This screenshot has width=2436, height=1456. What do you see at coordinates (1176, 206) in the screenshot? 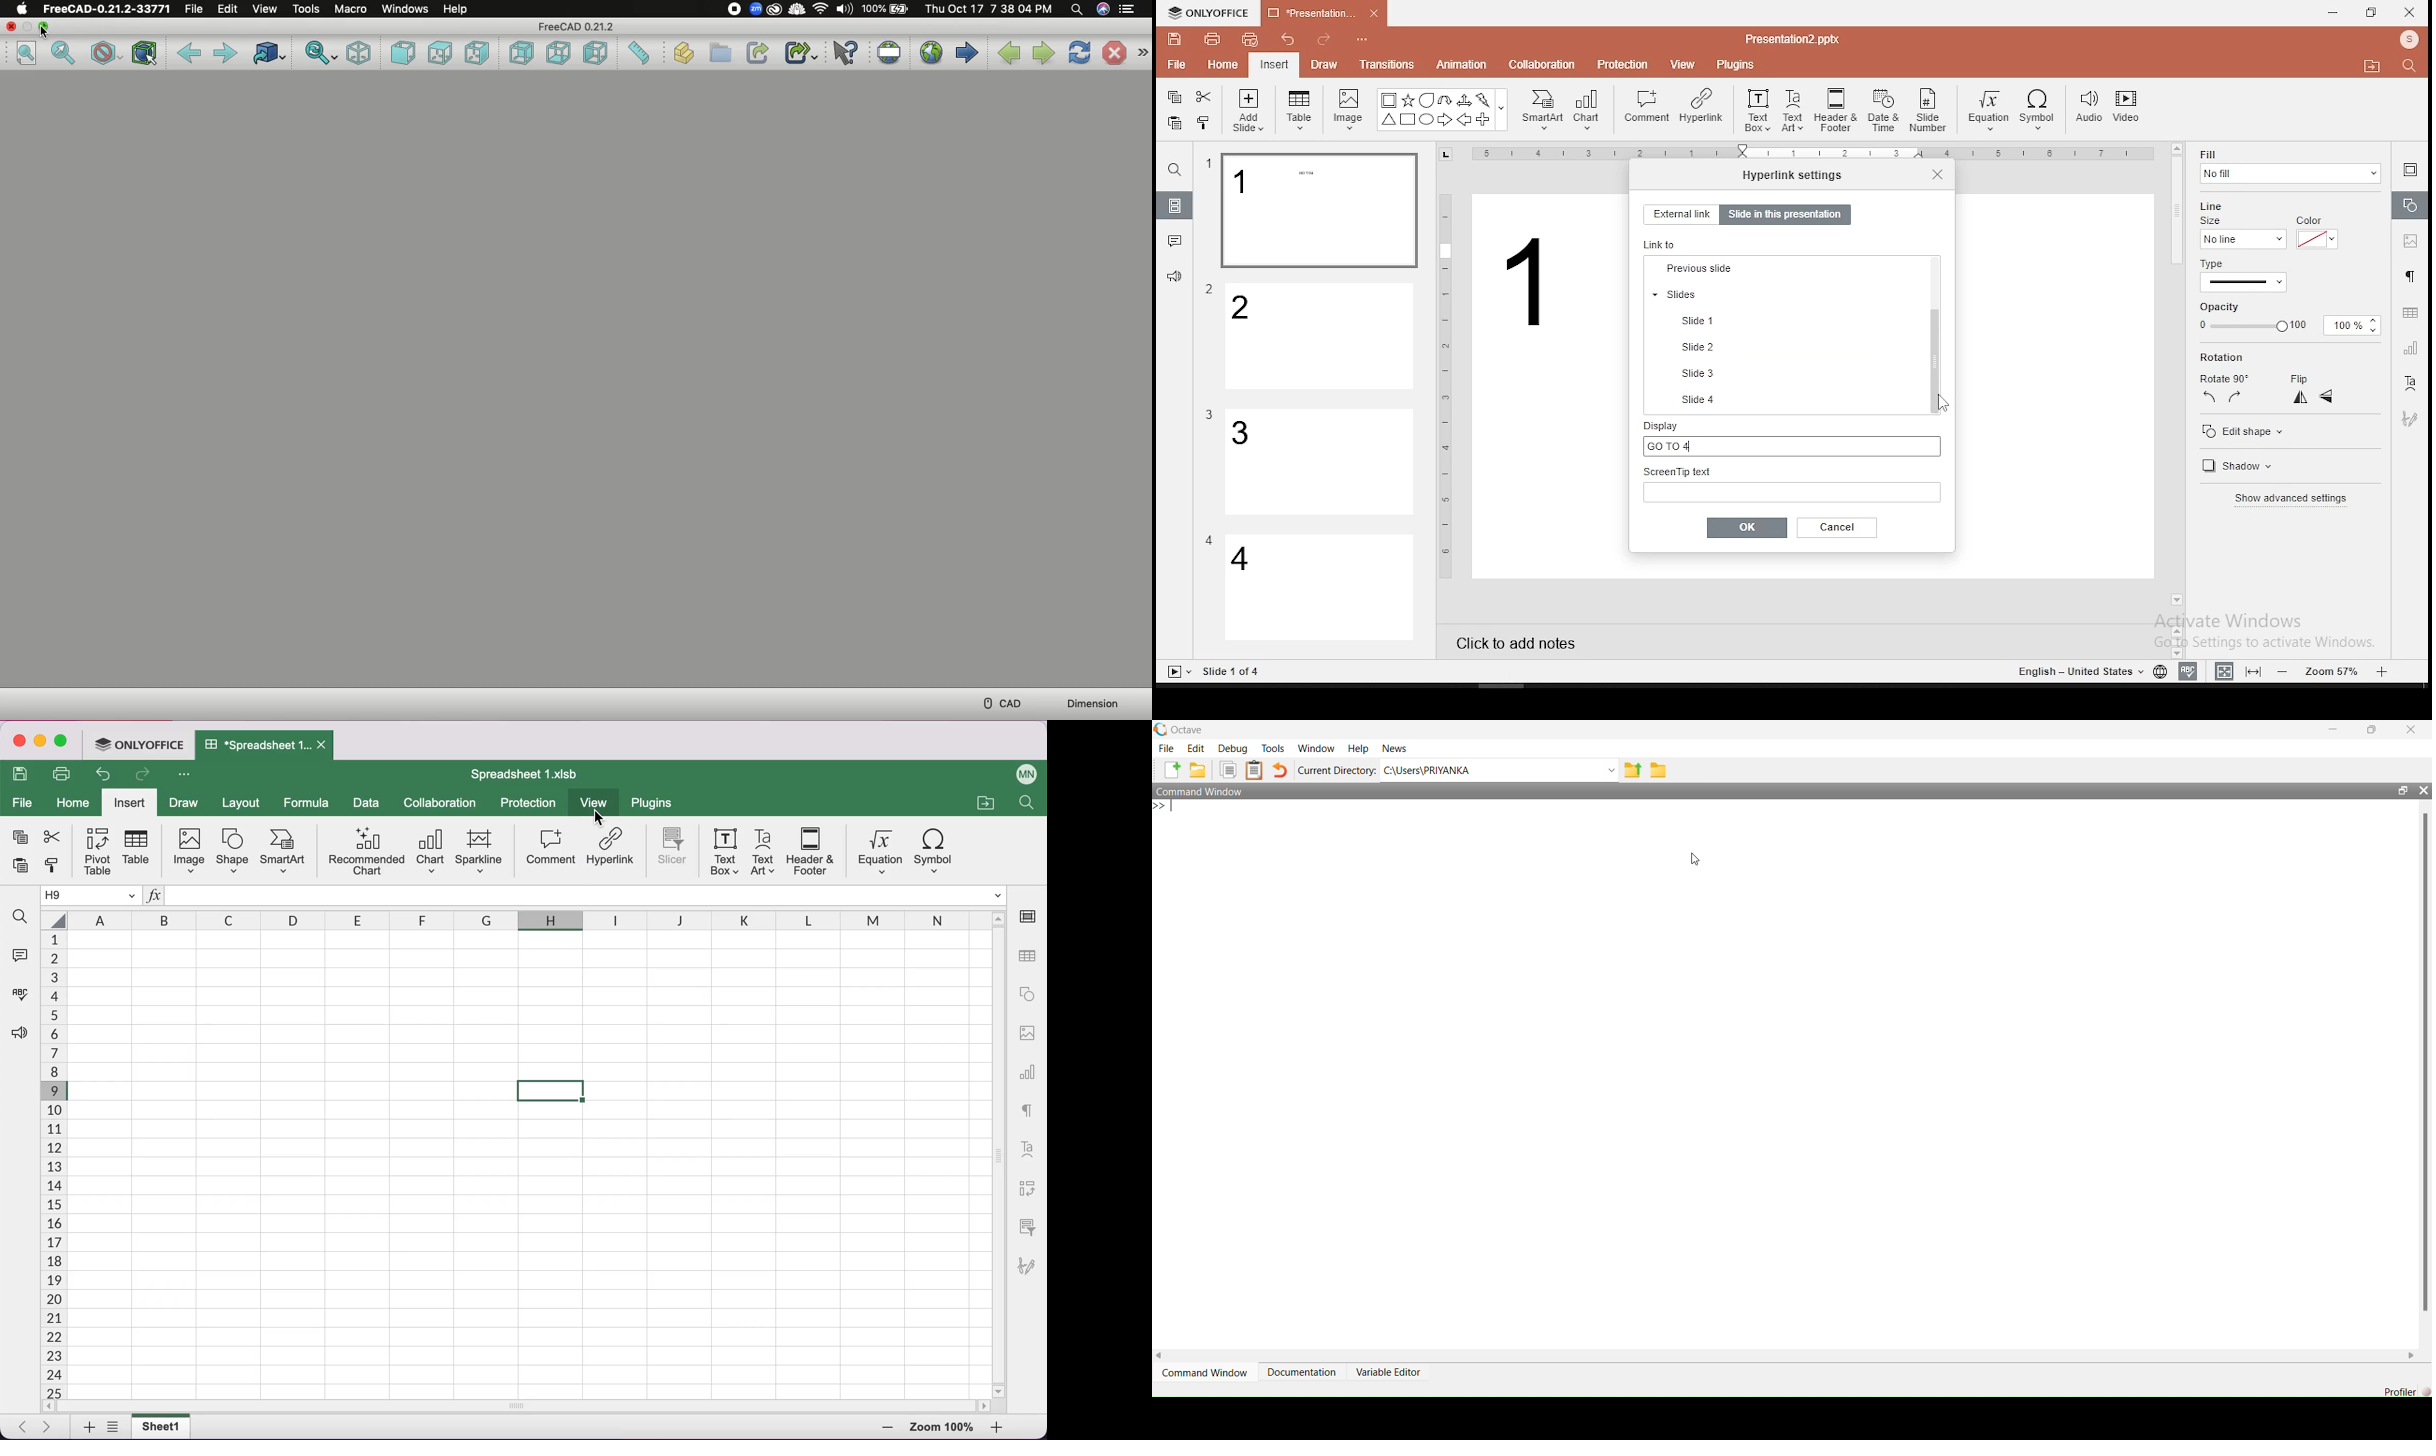
I see `slides` at bounding box center [1176, 206].